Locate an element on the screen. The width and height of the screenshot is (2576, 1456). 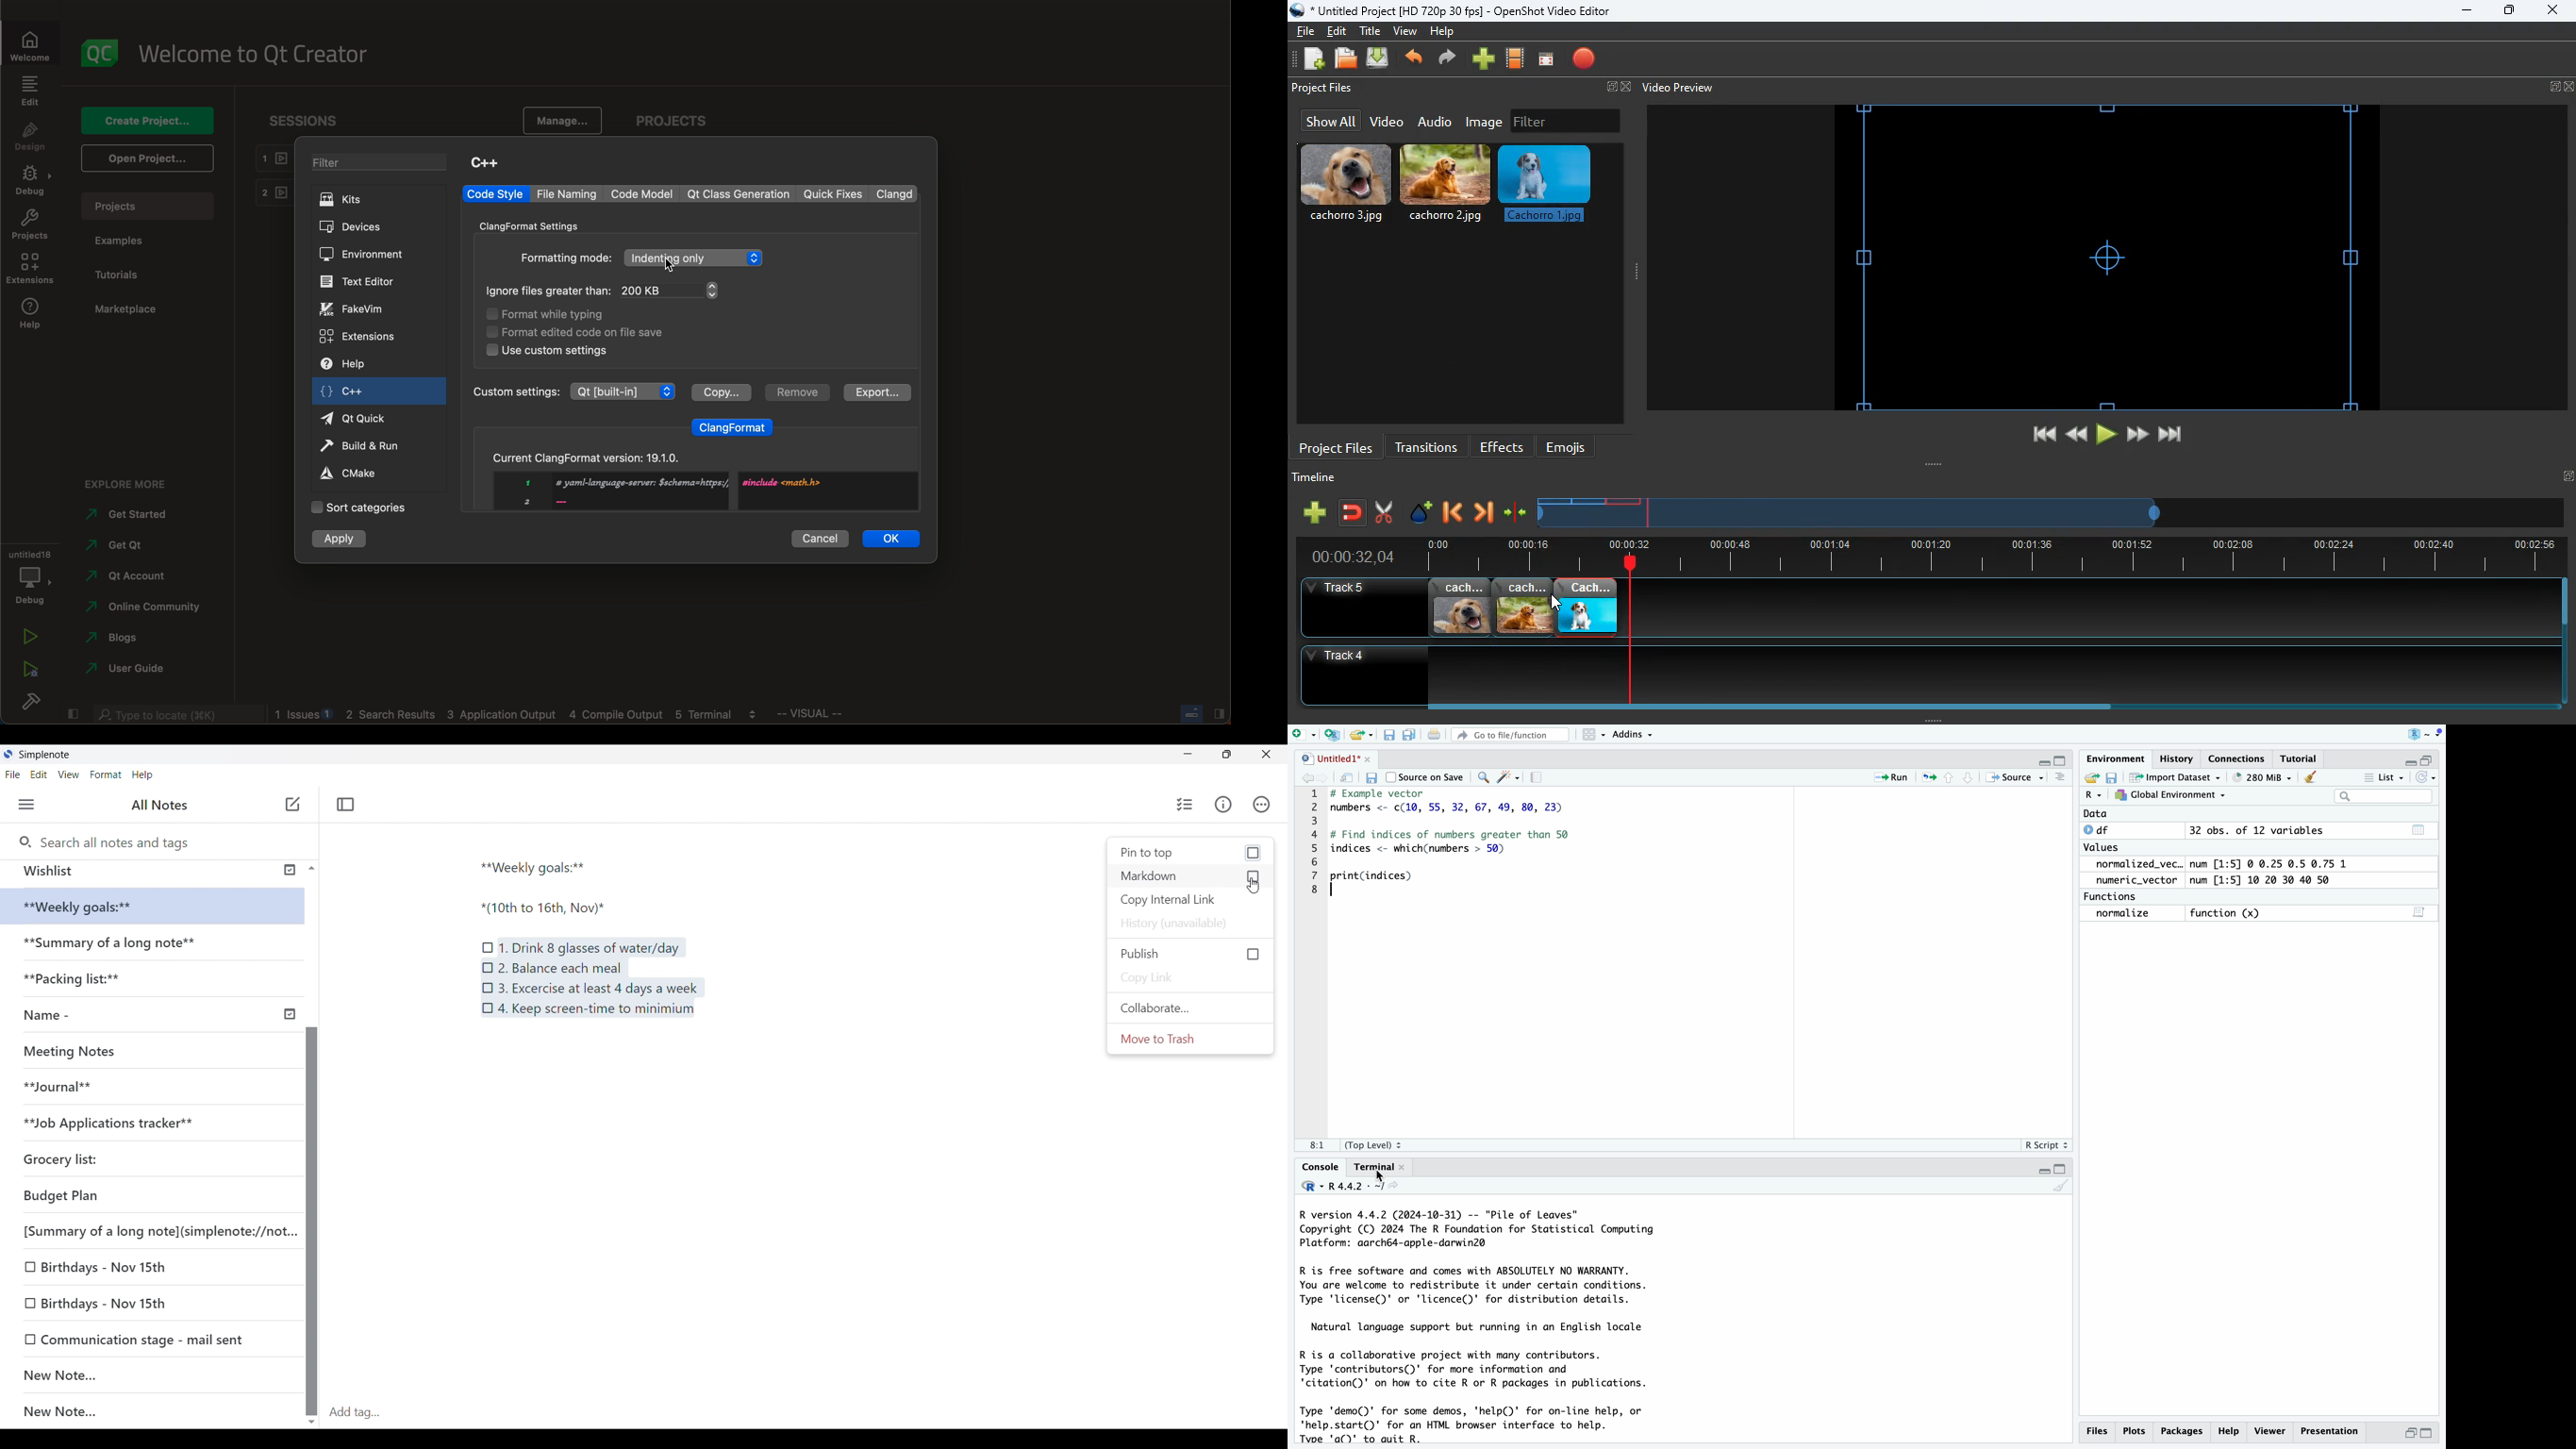
Values is located at coordinates (2105, 849).